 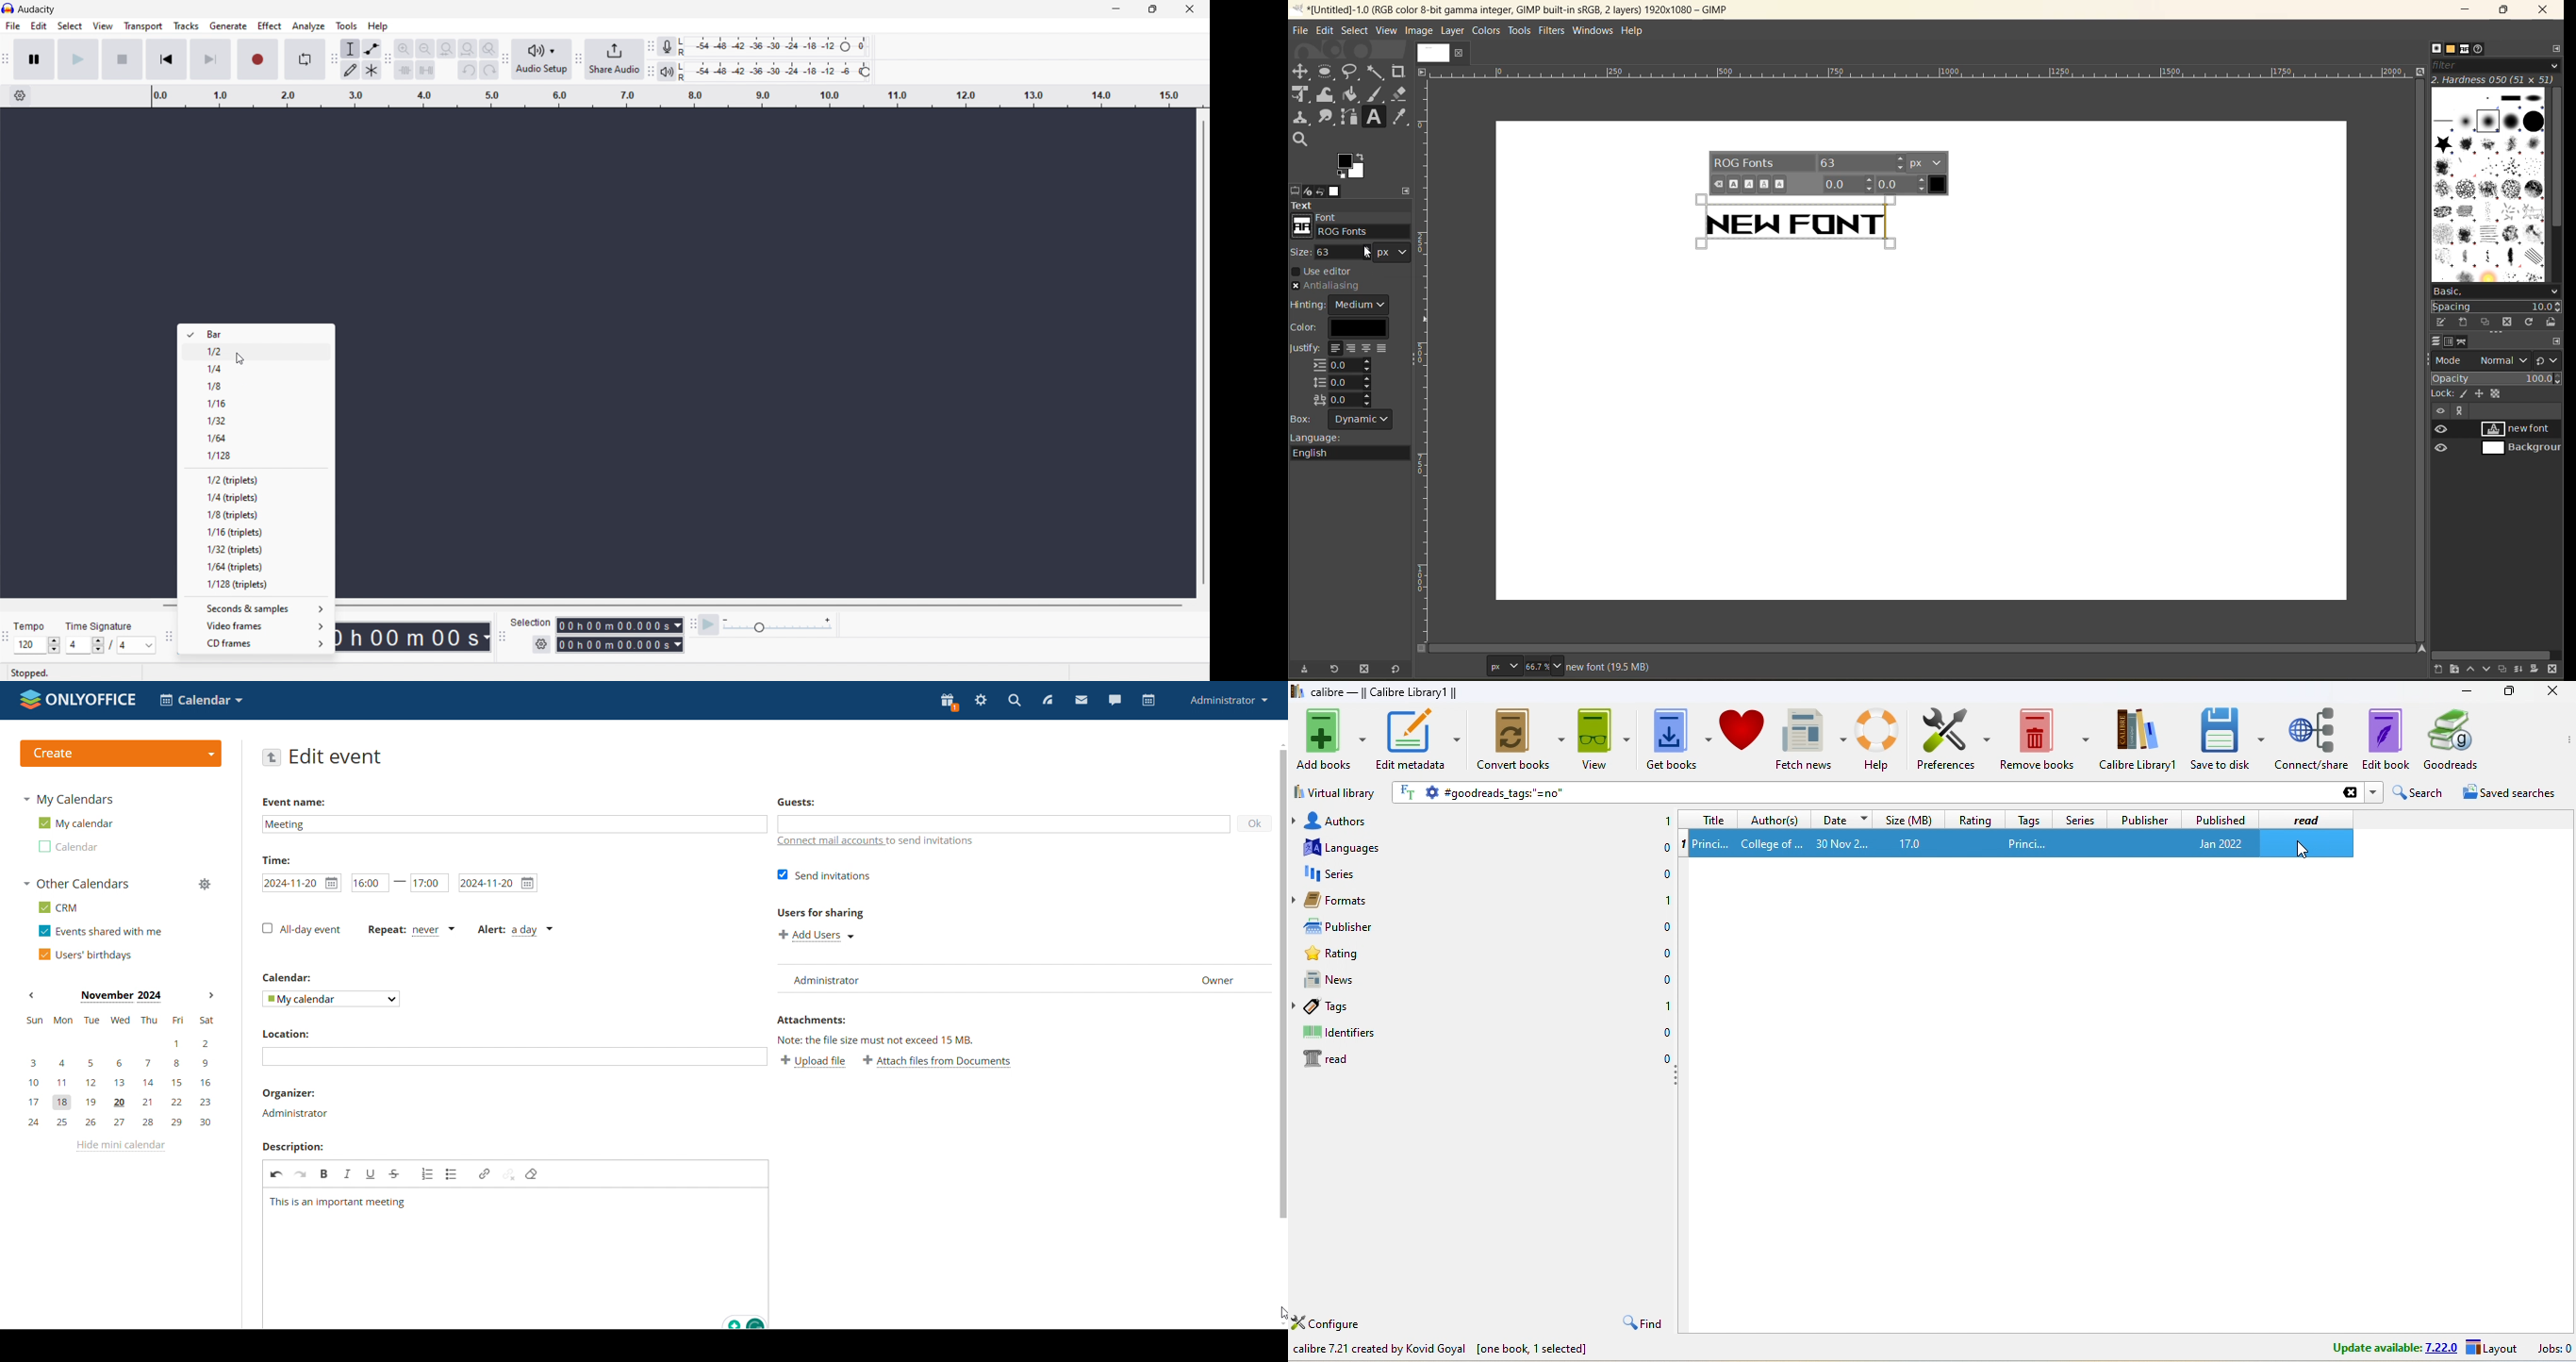 I want to click on bar, so click(x=256, y=334).